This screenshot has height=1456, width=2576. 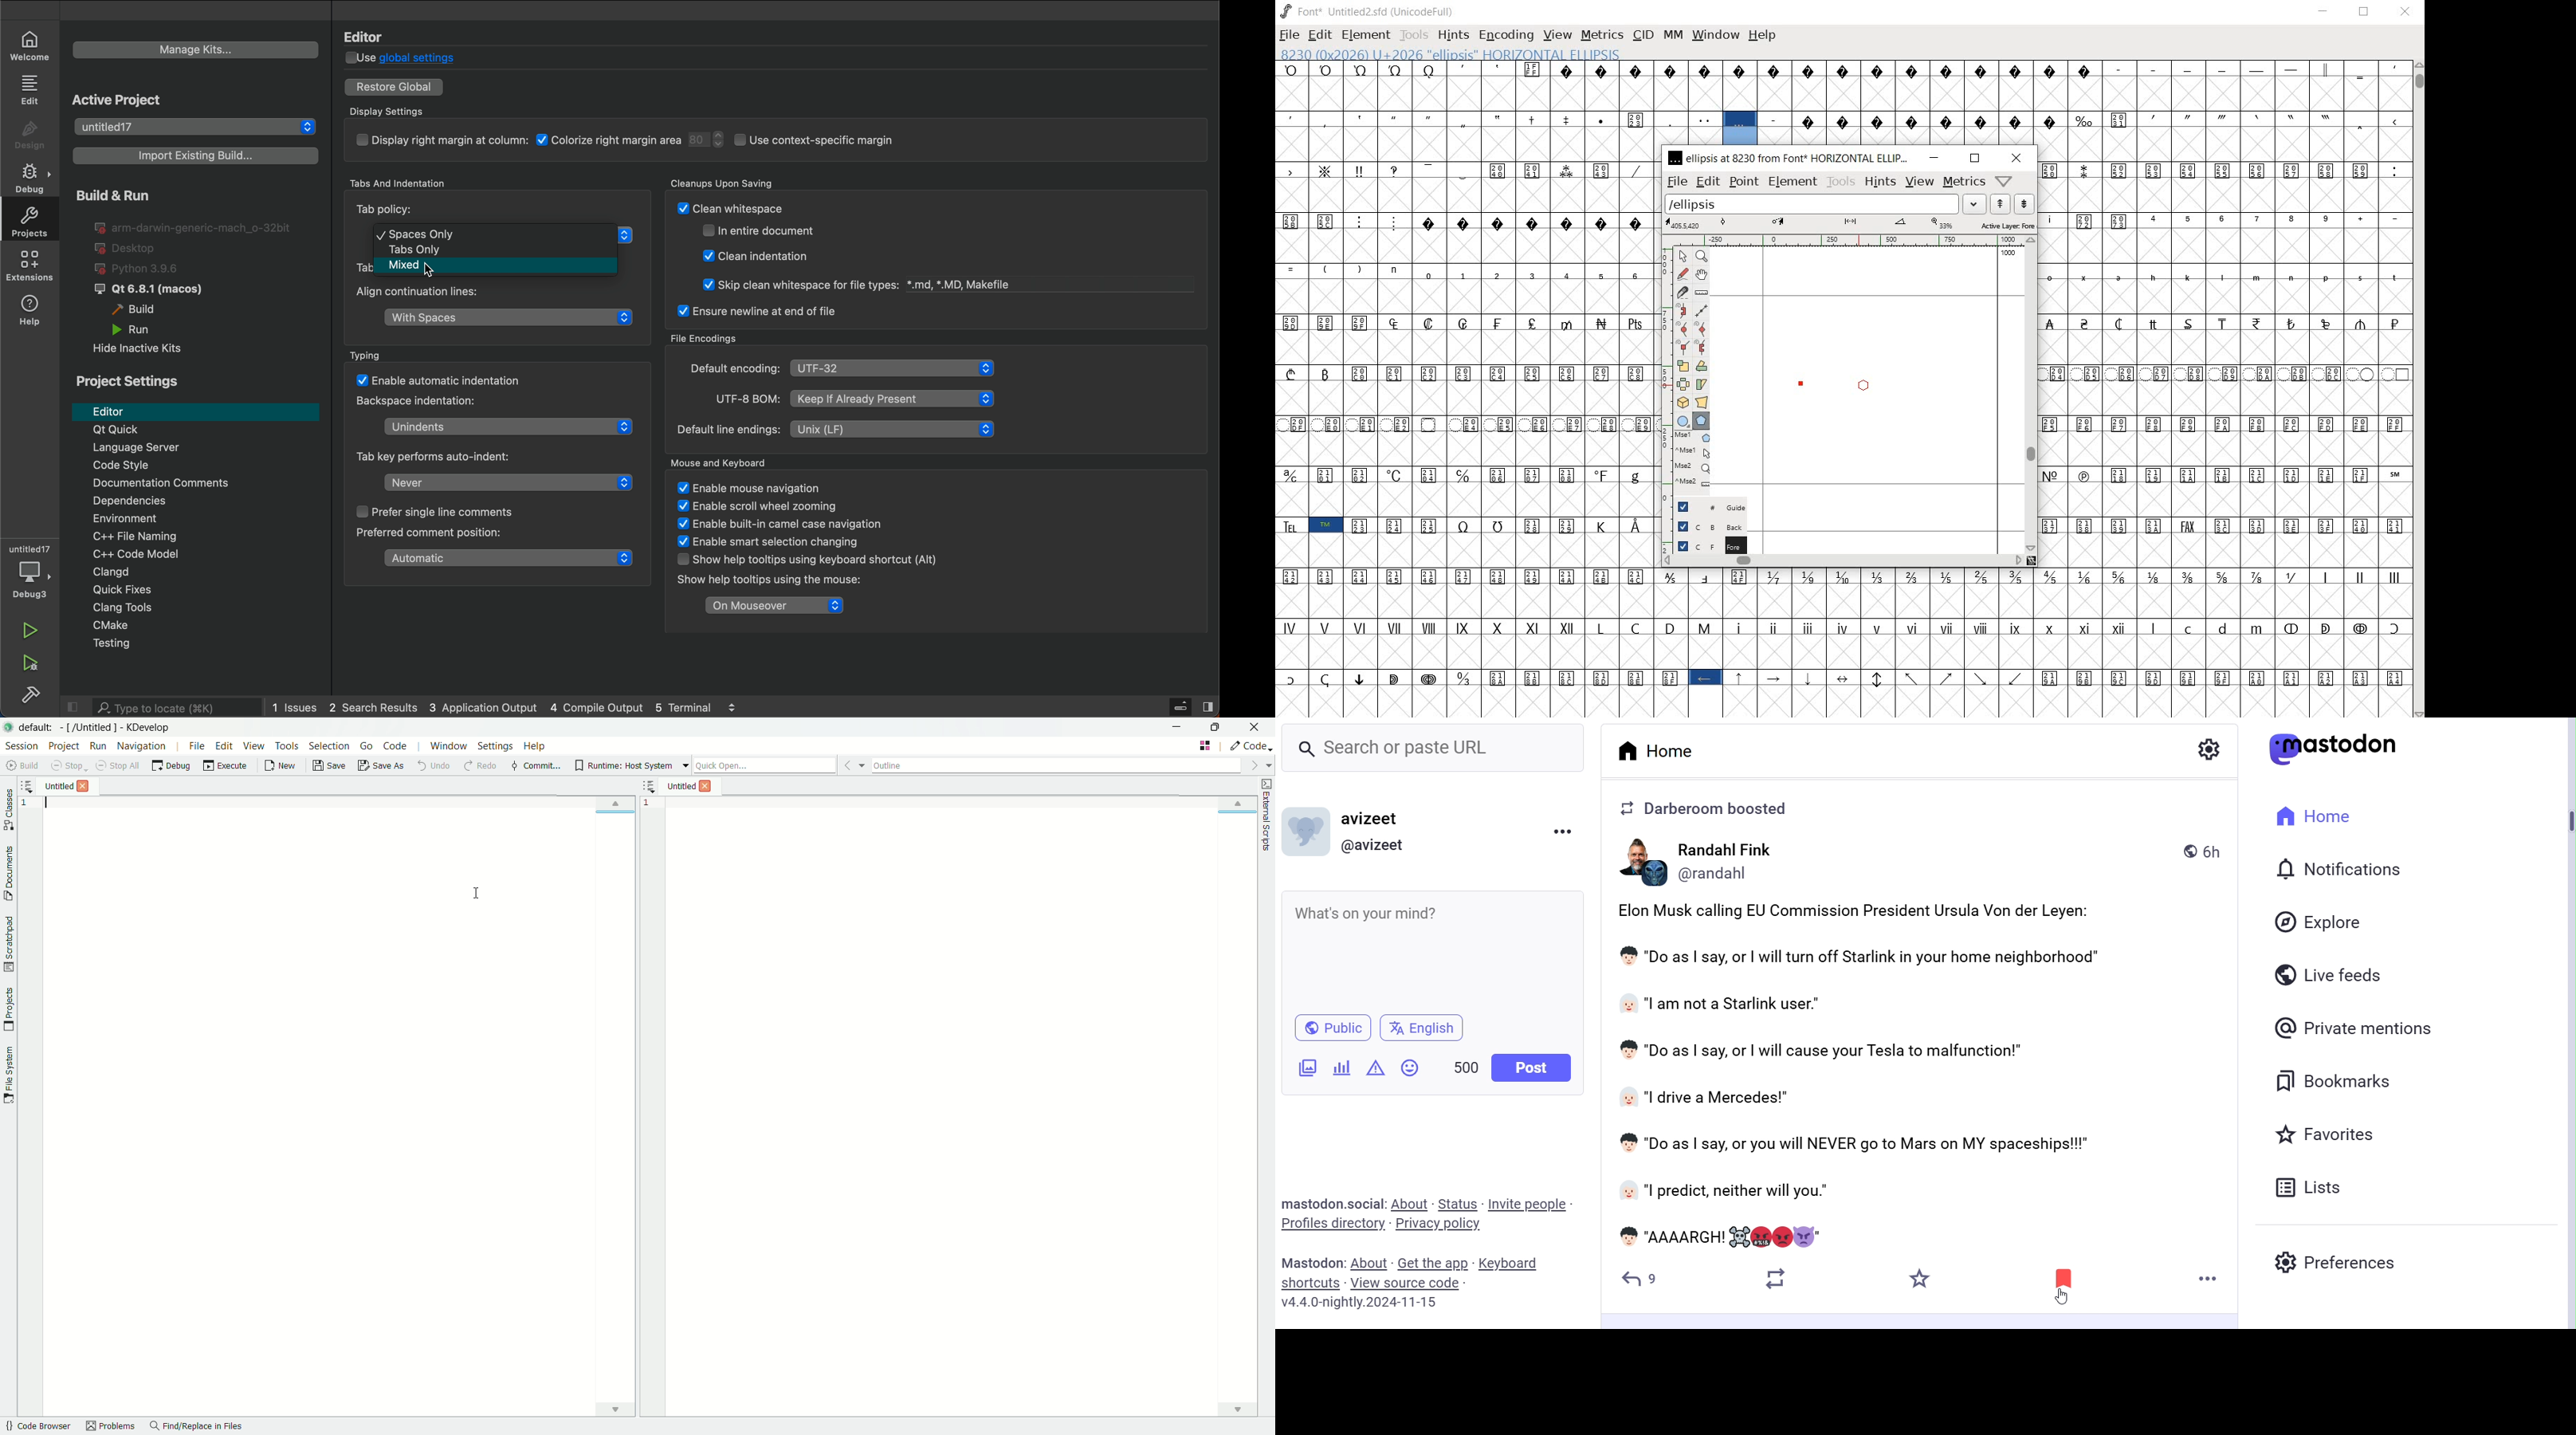 What do you see at coordinates (1371, 847) in the screenshot?
I see `@ Profile` at bounding box center [1371, 847].